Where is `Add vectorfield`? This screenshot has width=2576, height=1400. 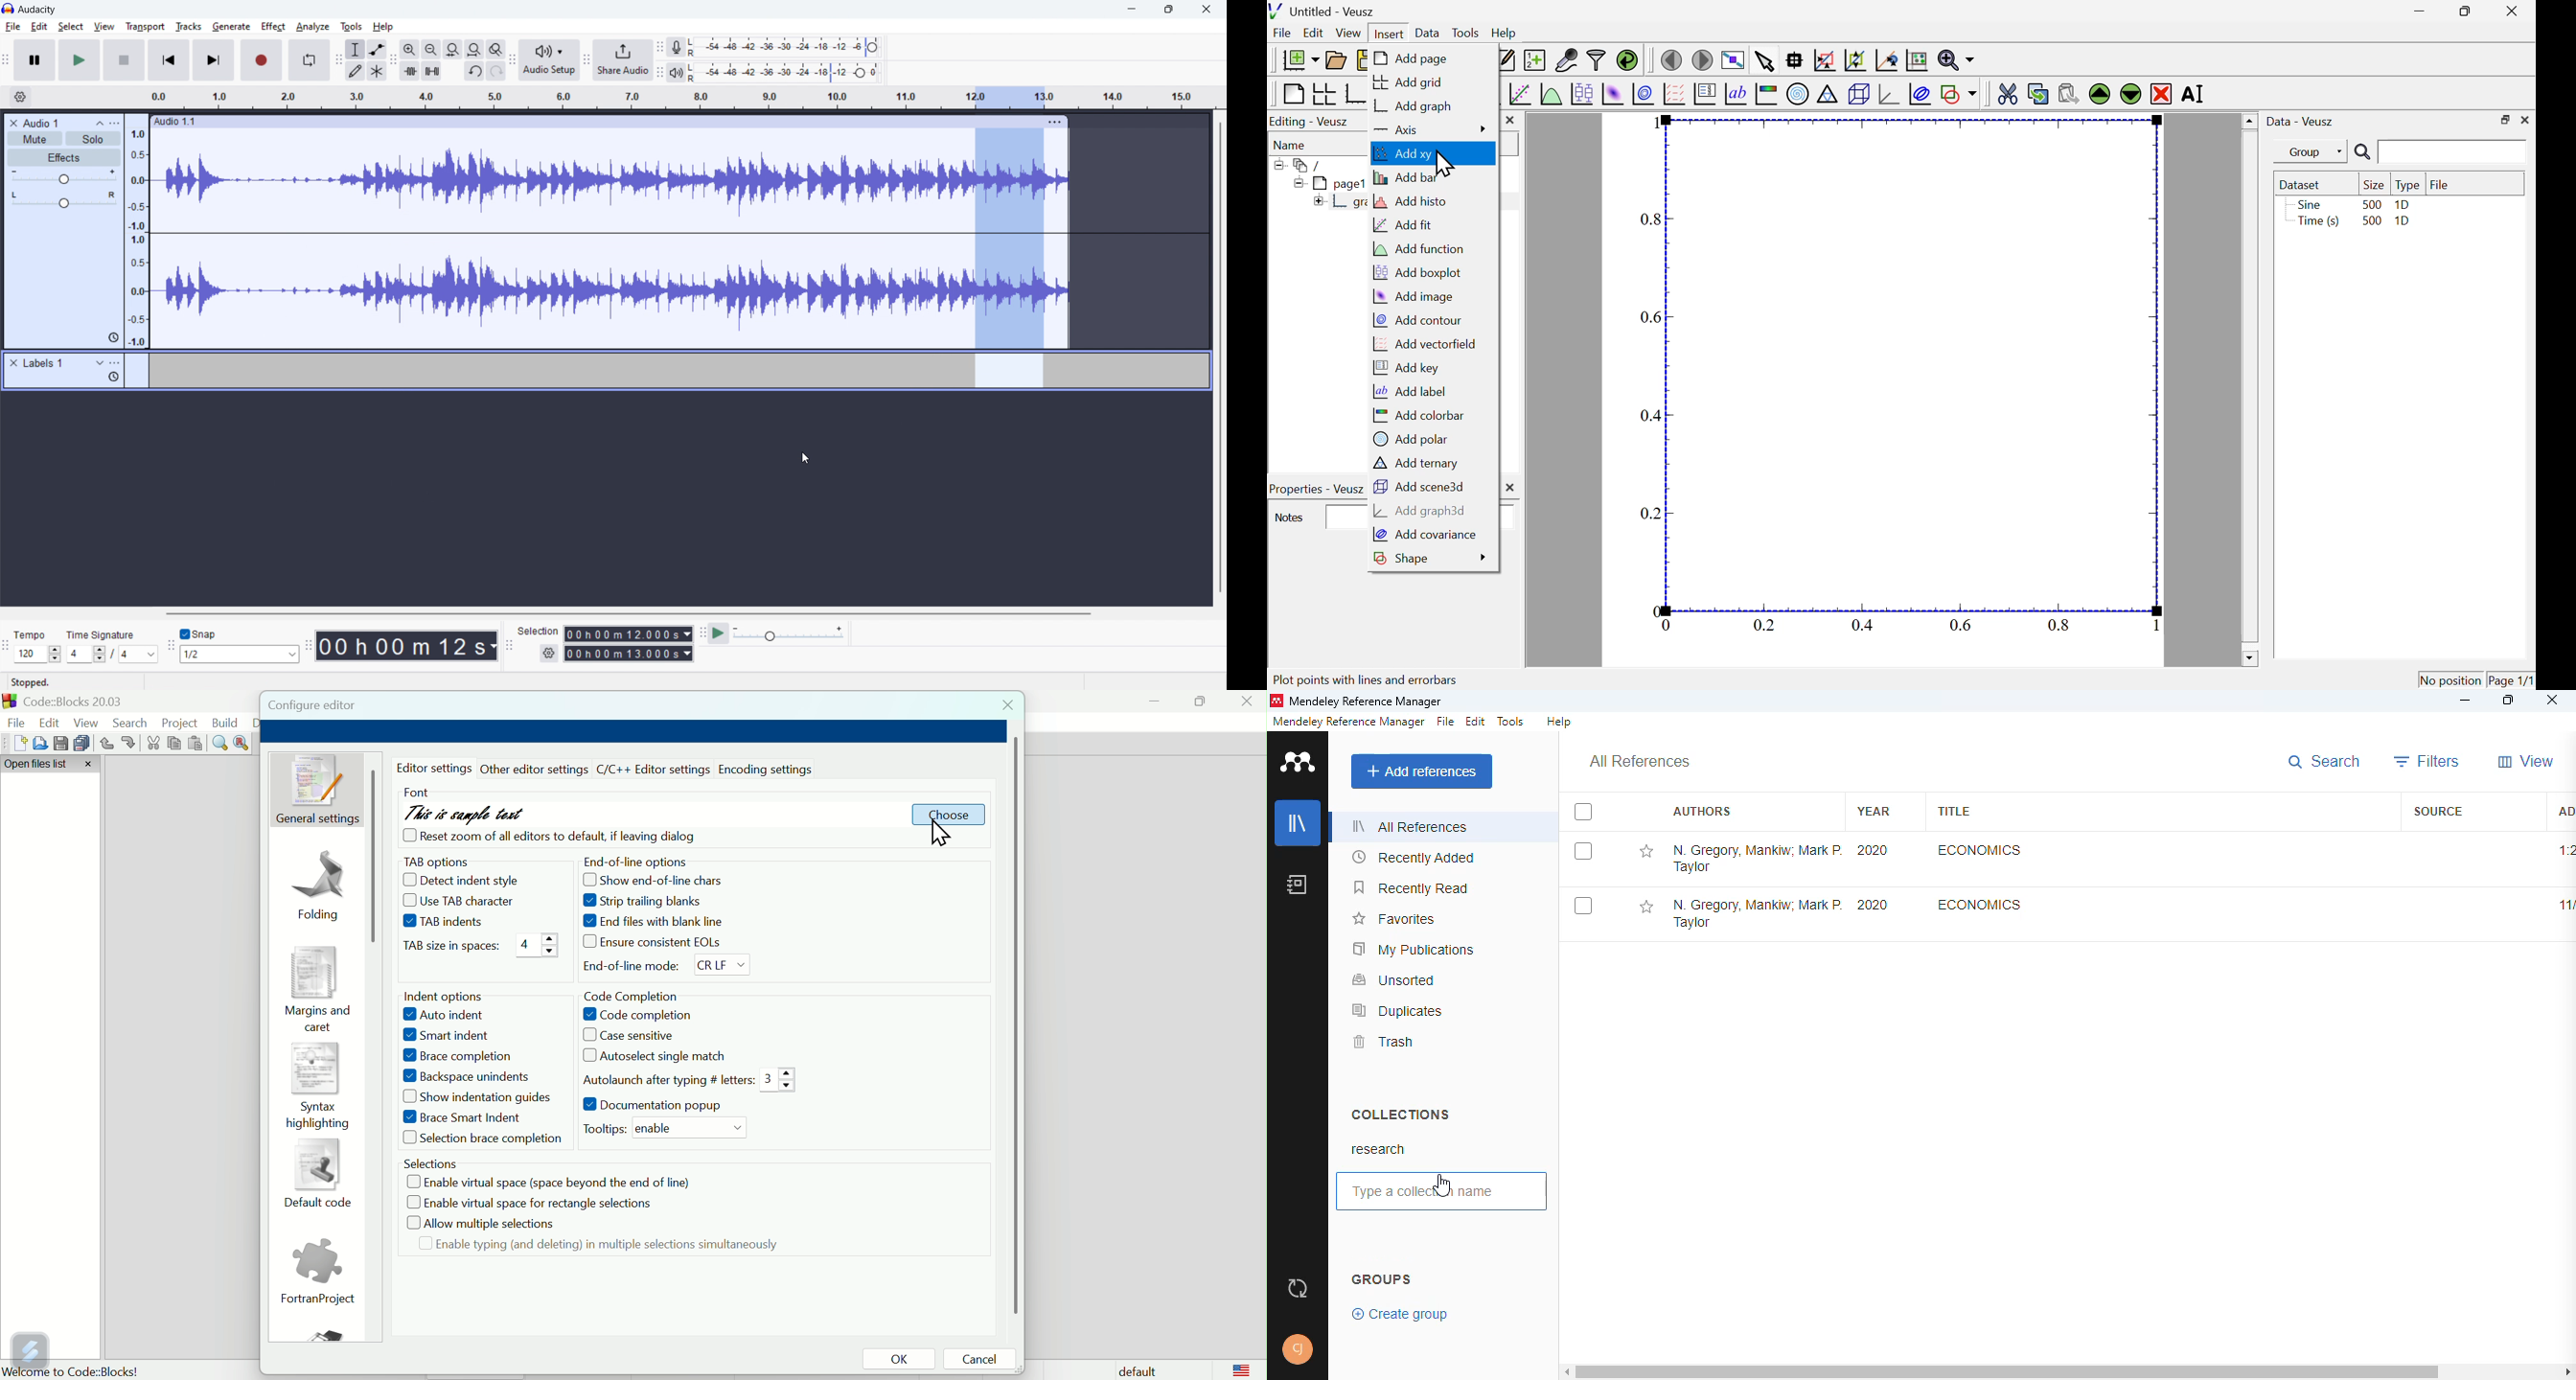
Add vectorfield is located at coordinates (1424, 344).